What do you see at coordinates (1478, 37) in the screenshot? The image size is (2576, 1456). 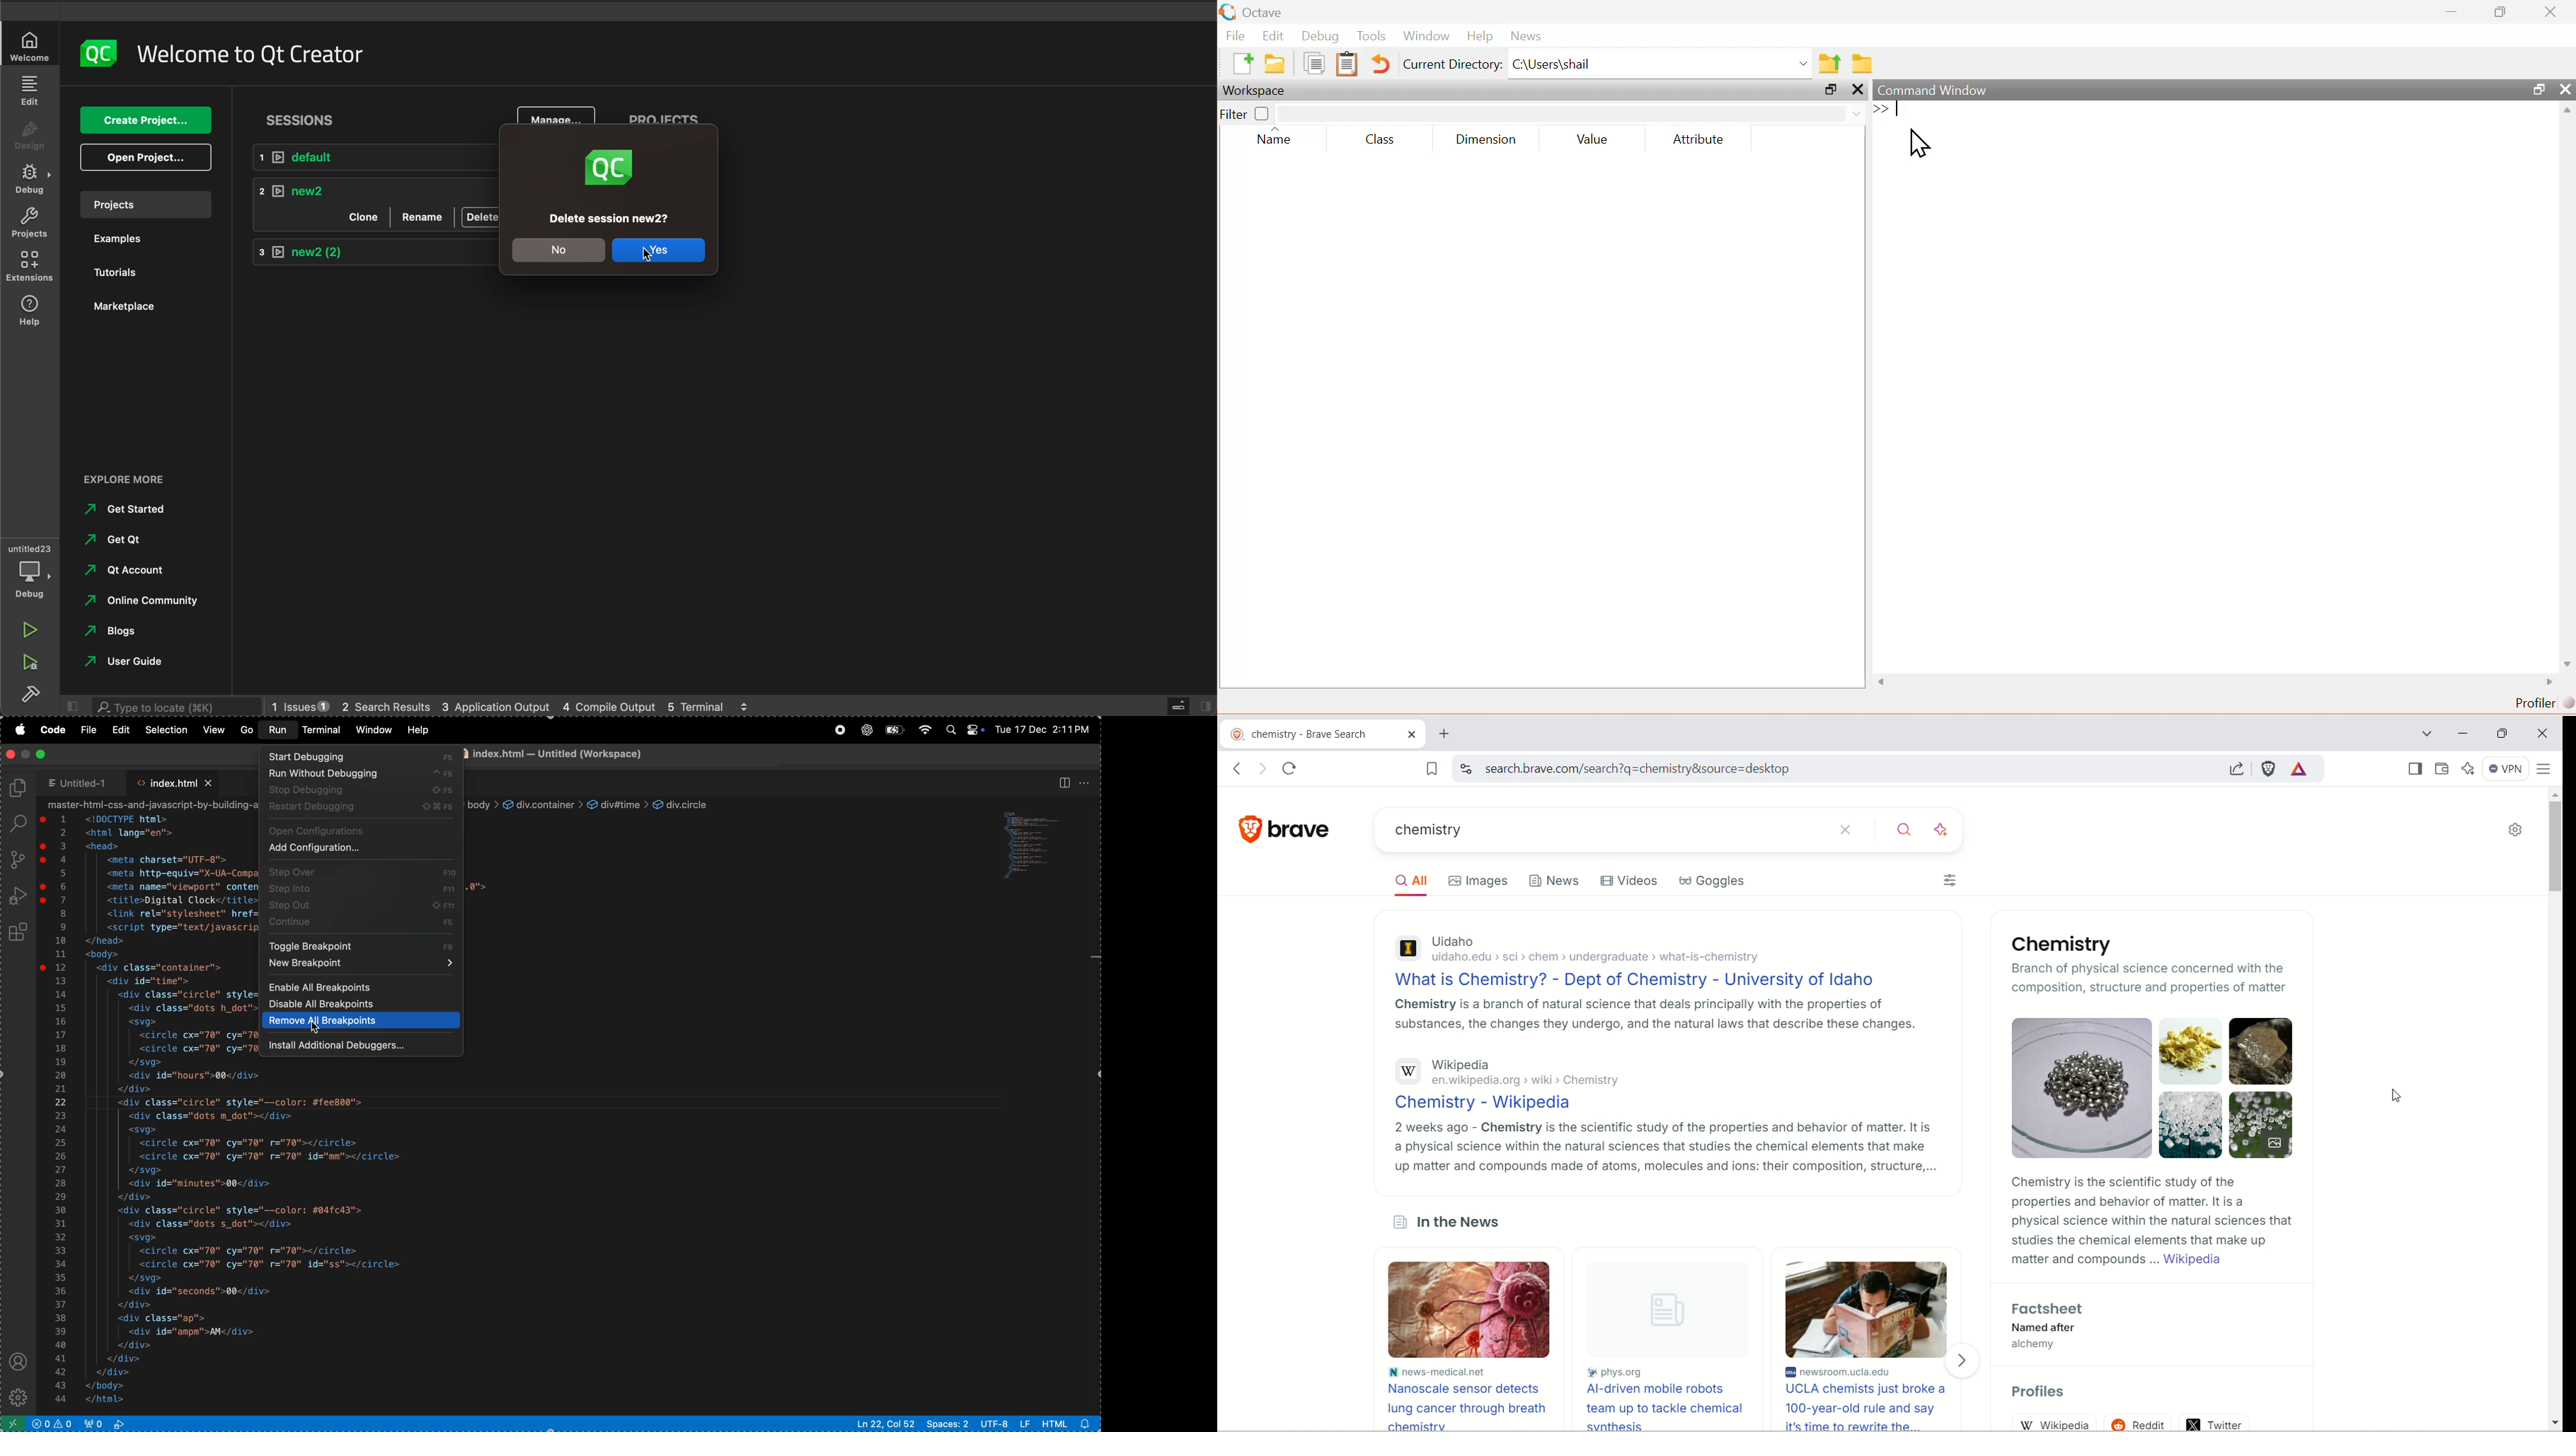 I see `Help` at bounding box center [1478, 37].